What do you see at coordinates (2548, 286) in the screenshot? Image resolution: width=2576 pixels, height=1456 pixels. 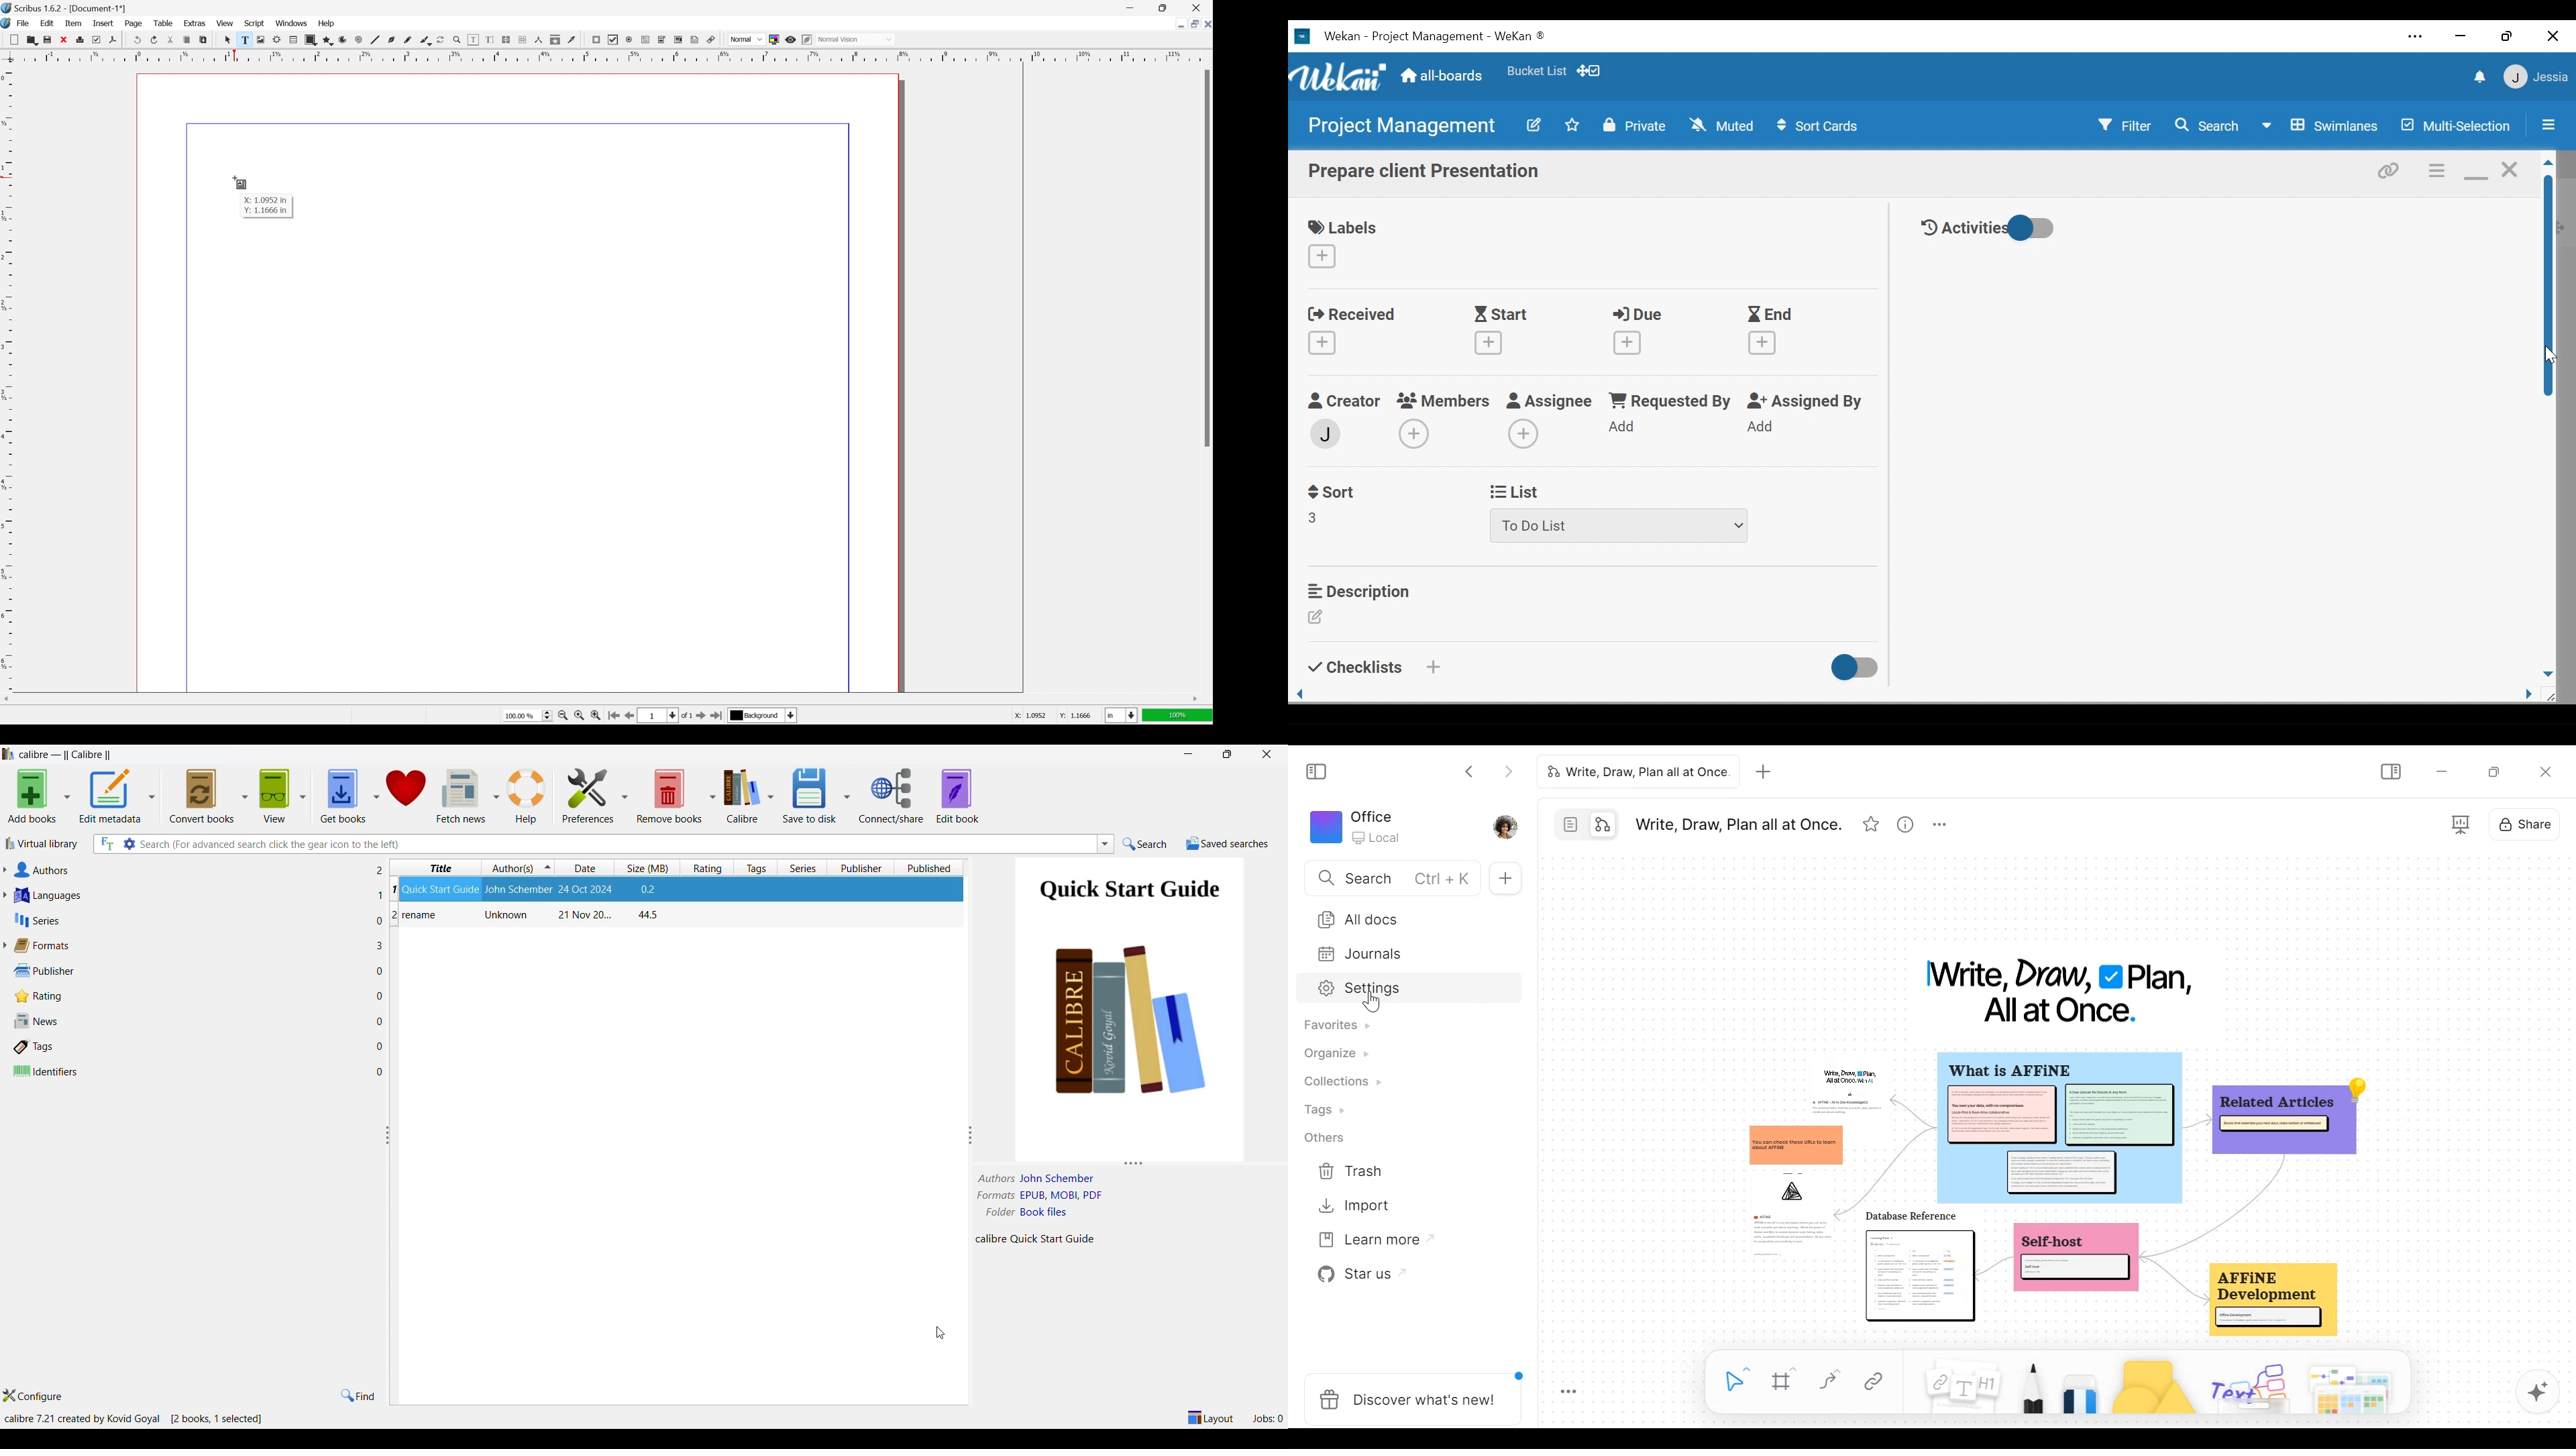 I see `Vertical Scroll bar` at bounding box center [2548, 286].